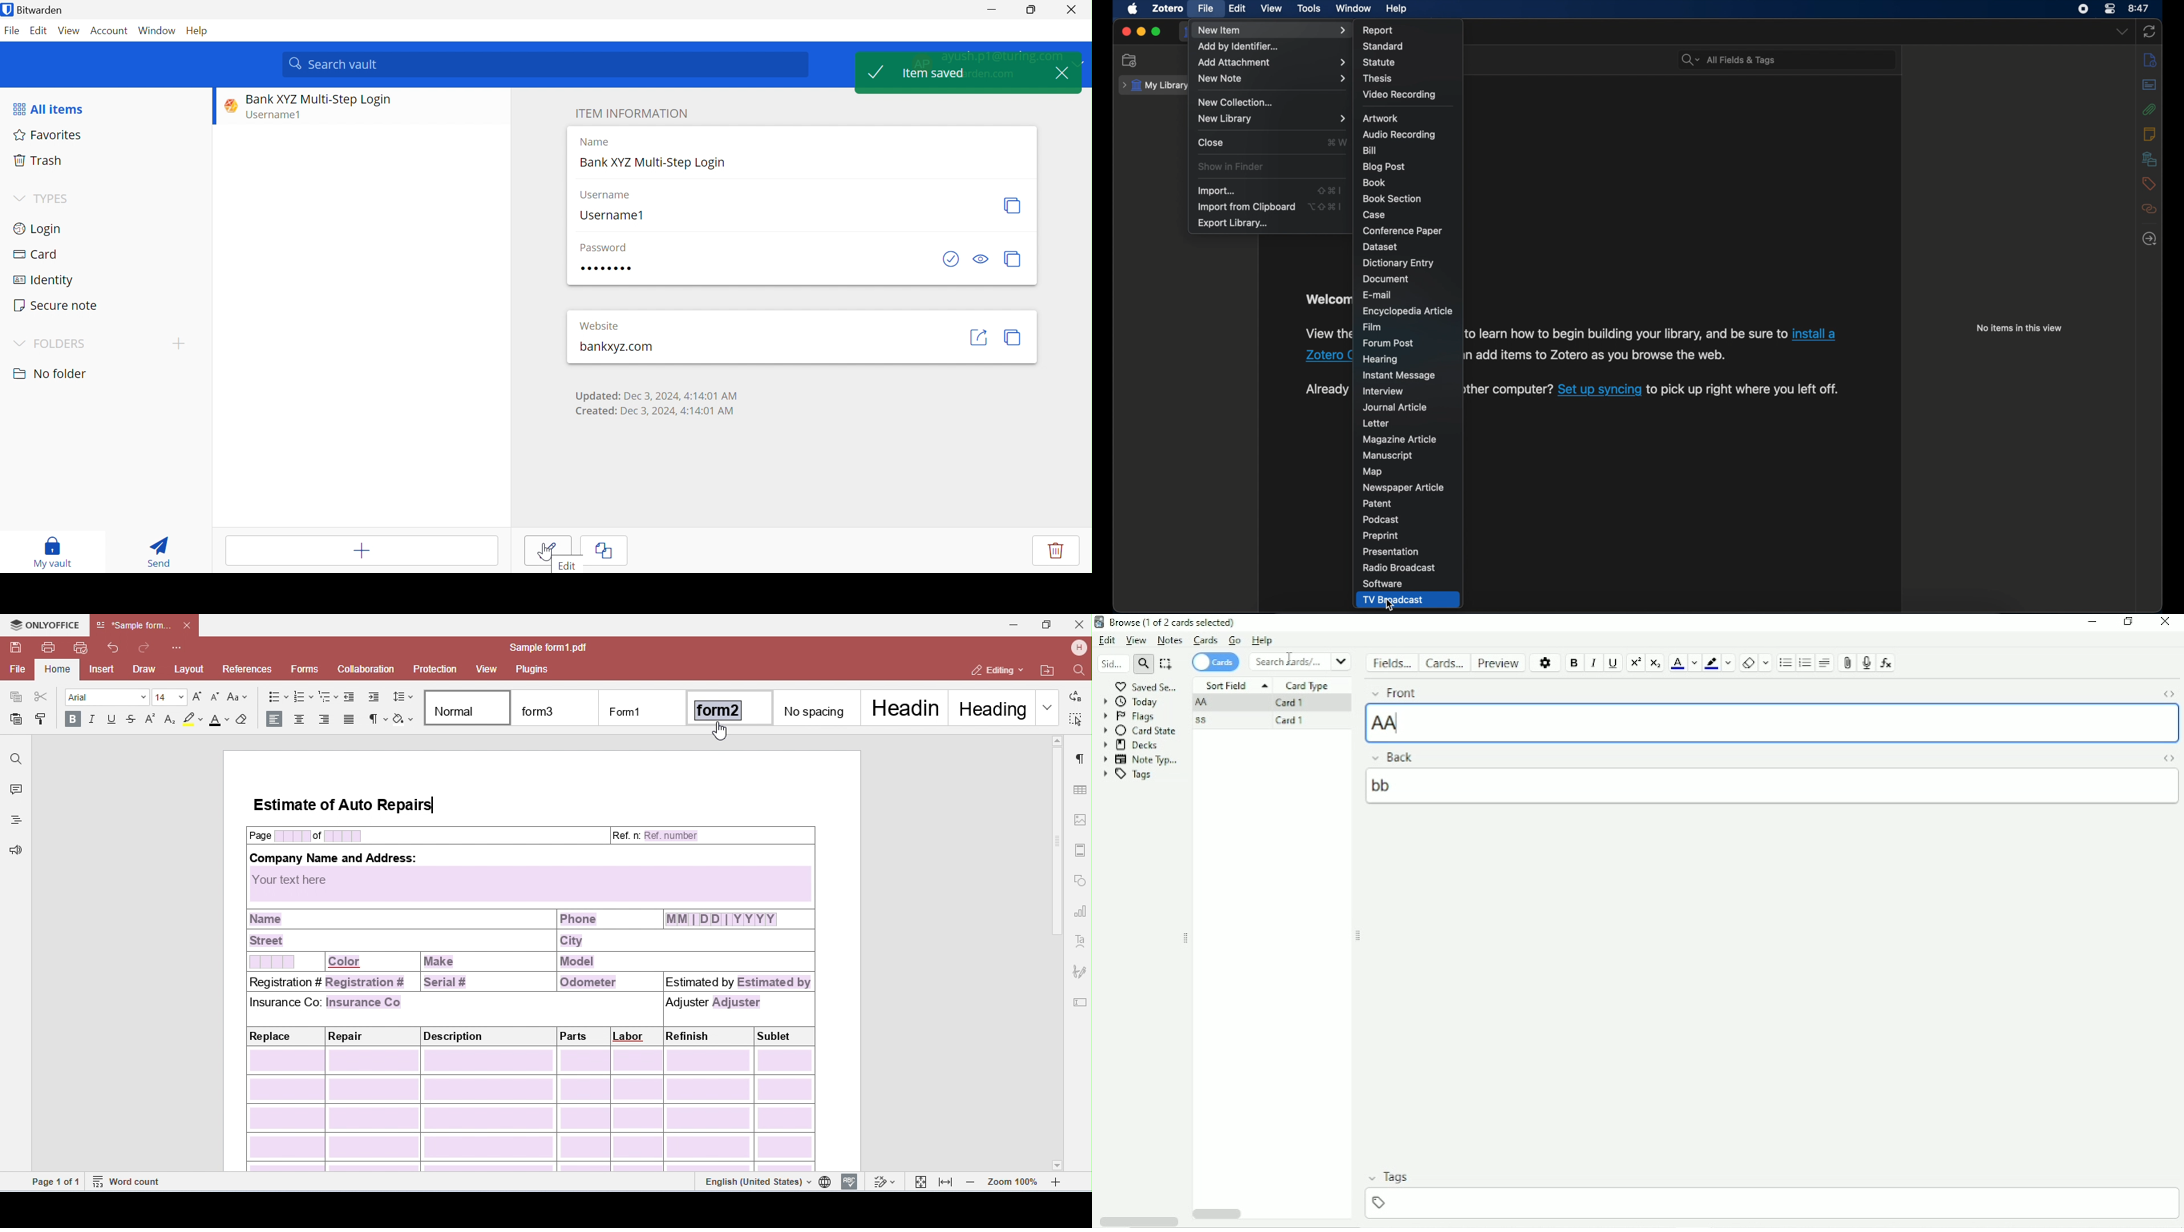  Describe the element at coordinates (1369, 151) in the screenshot. I see `bill` at that location.